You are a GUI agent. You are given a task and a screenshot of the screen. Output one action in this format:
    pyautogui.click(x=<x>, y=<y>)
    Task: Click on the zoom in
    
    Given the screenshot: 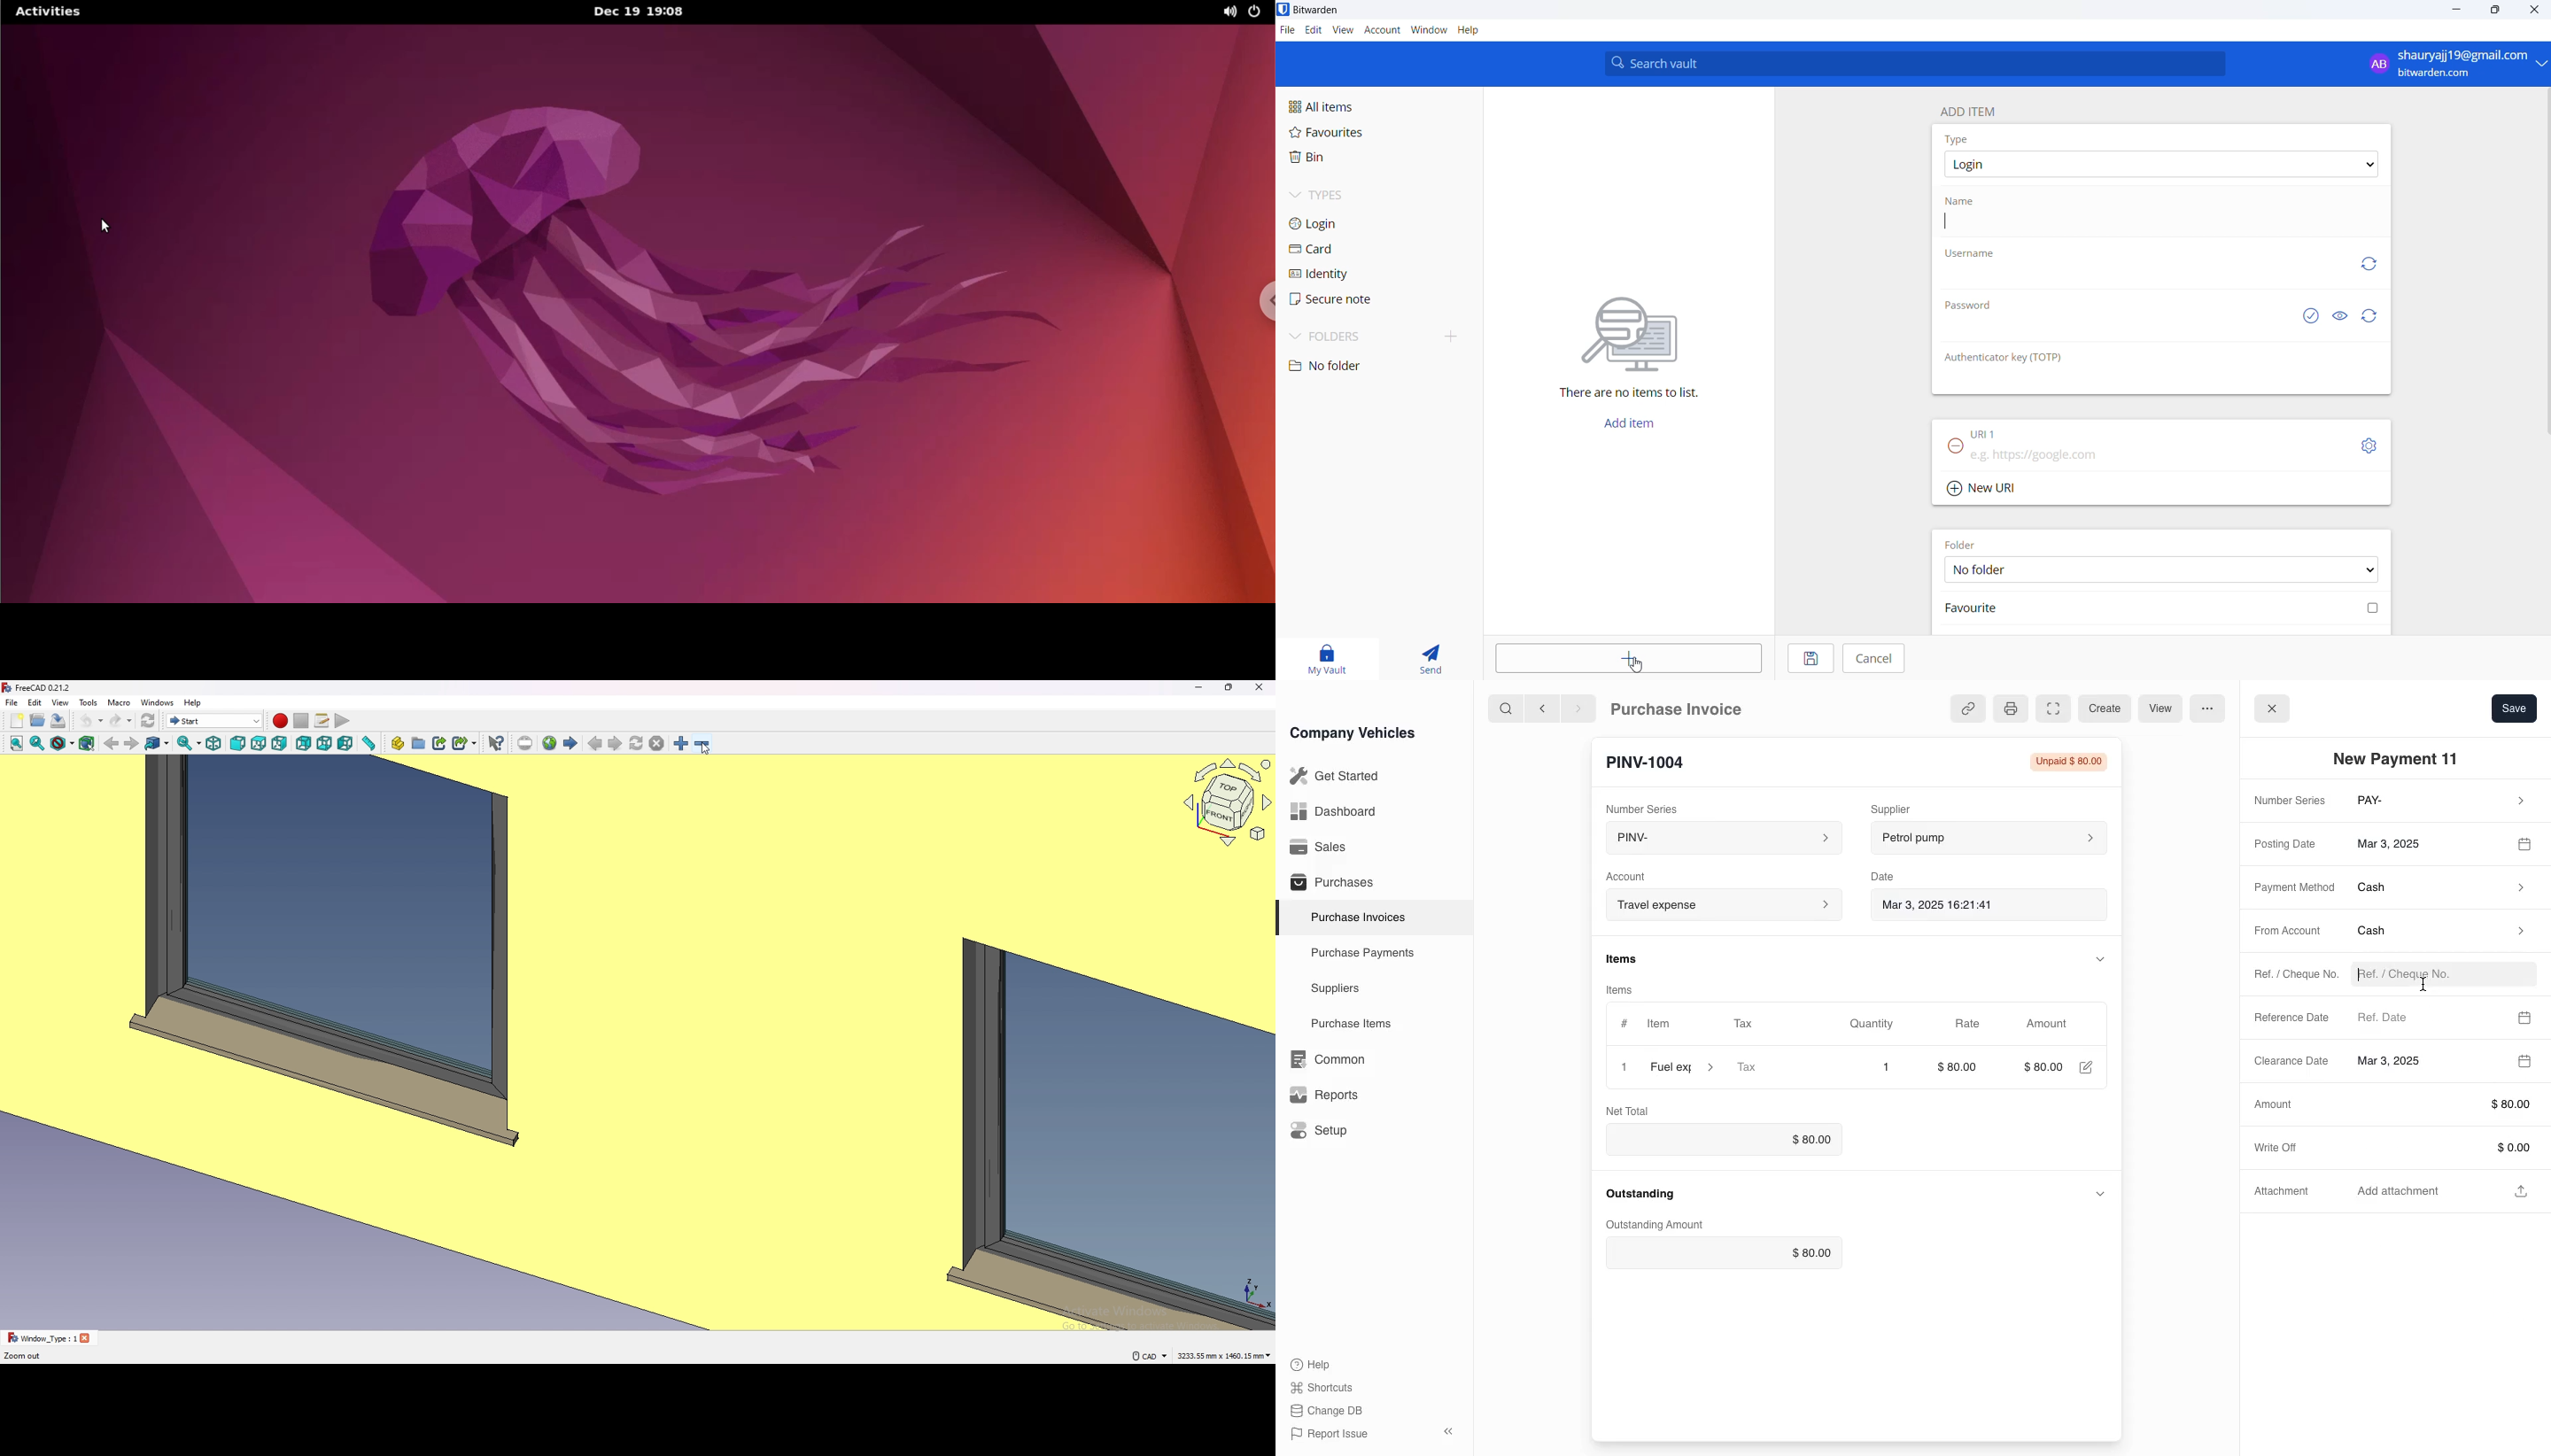 What is the action you would take?
    pyautogui.click(x=682, y=743)
    